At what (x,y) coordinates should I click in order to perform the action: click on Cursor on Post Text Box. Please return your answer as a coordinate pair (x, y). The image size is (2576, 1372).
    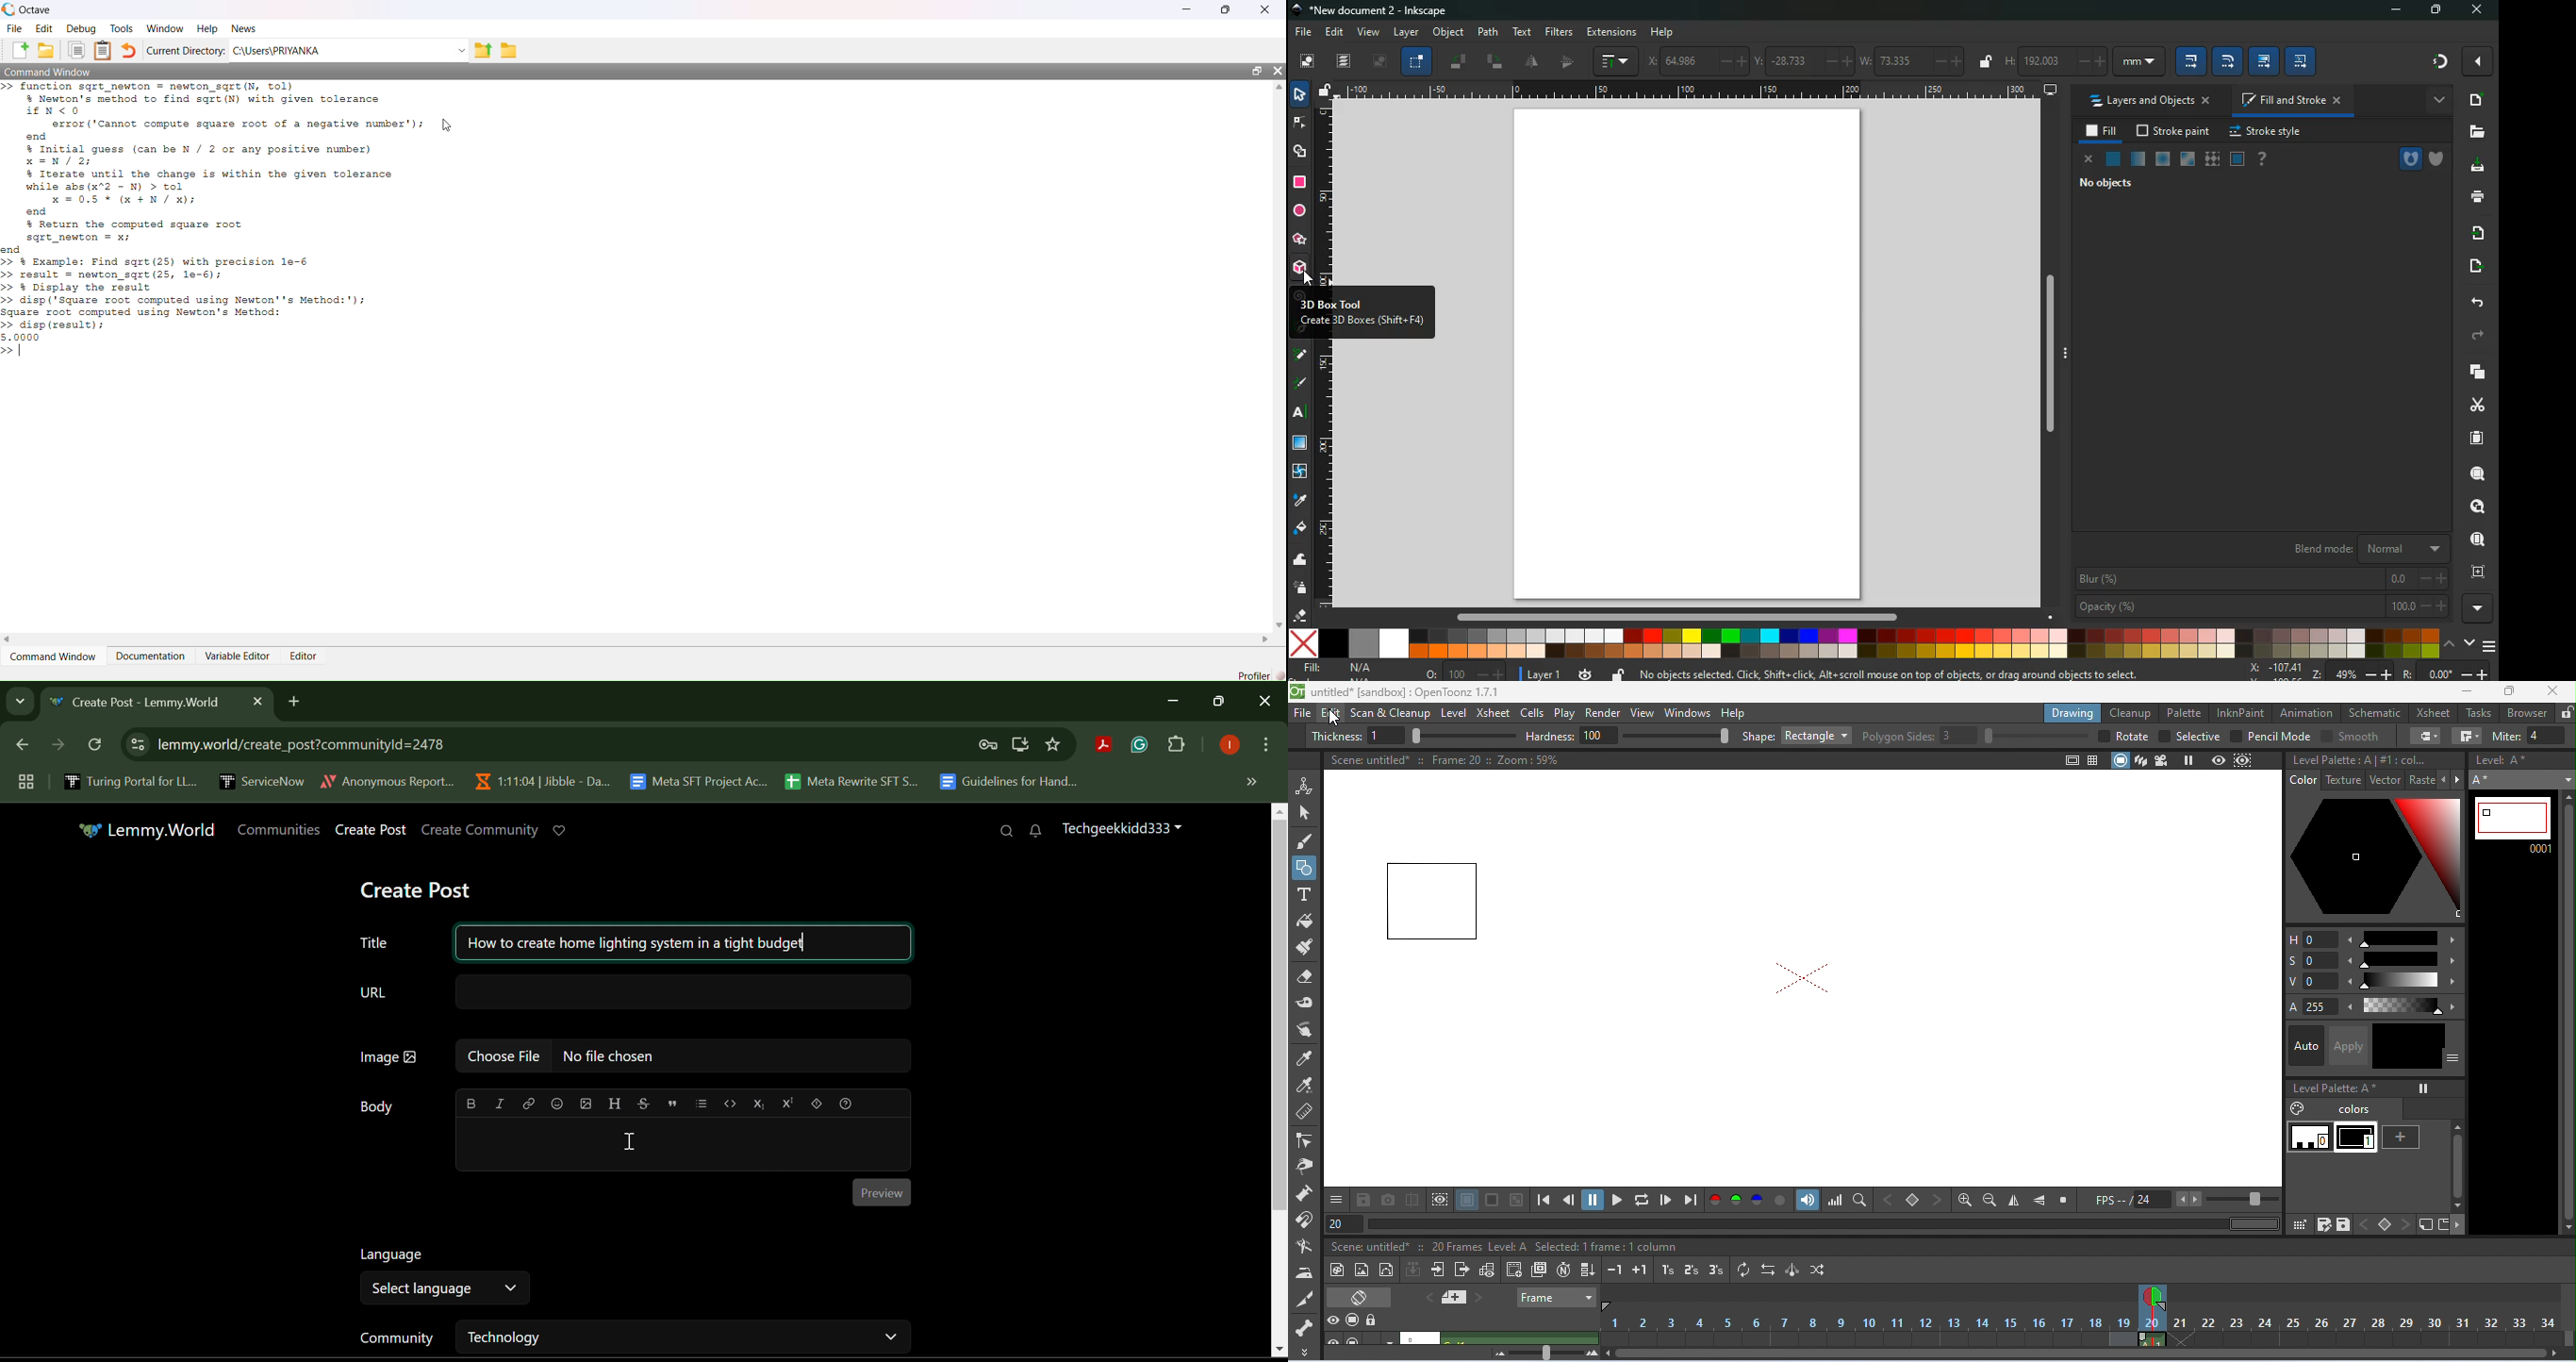
    Looking at the image, I should click on (628, 1143).